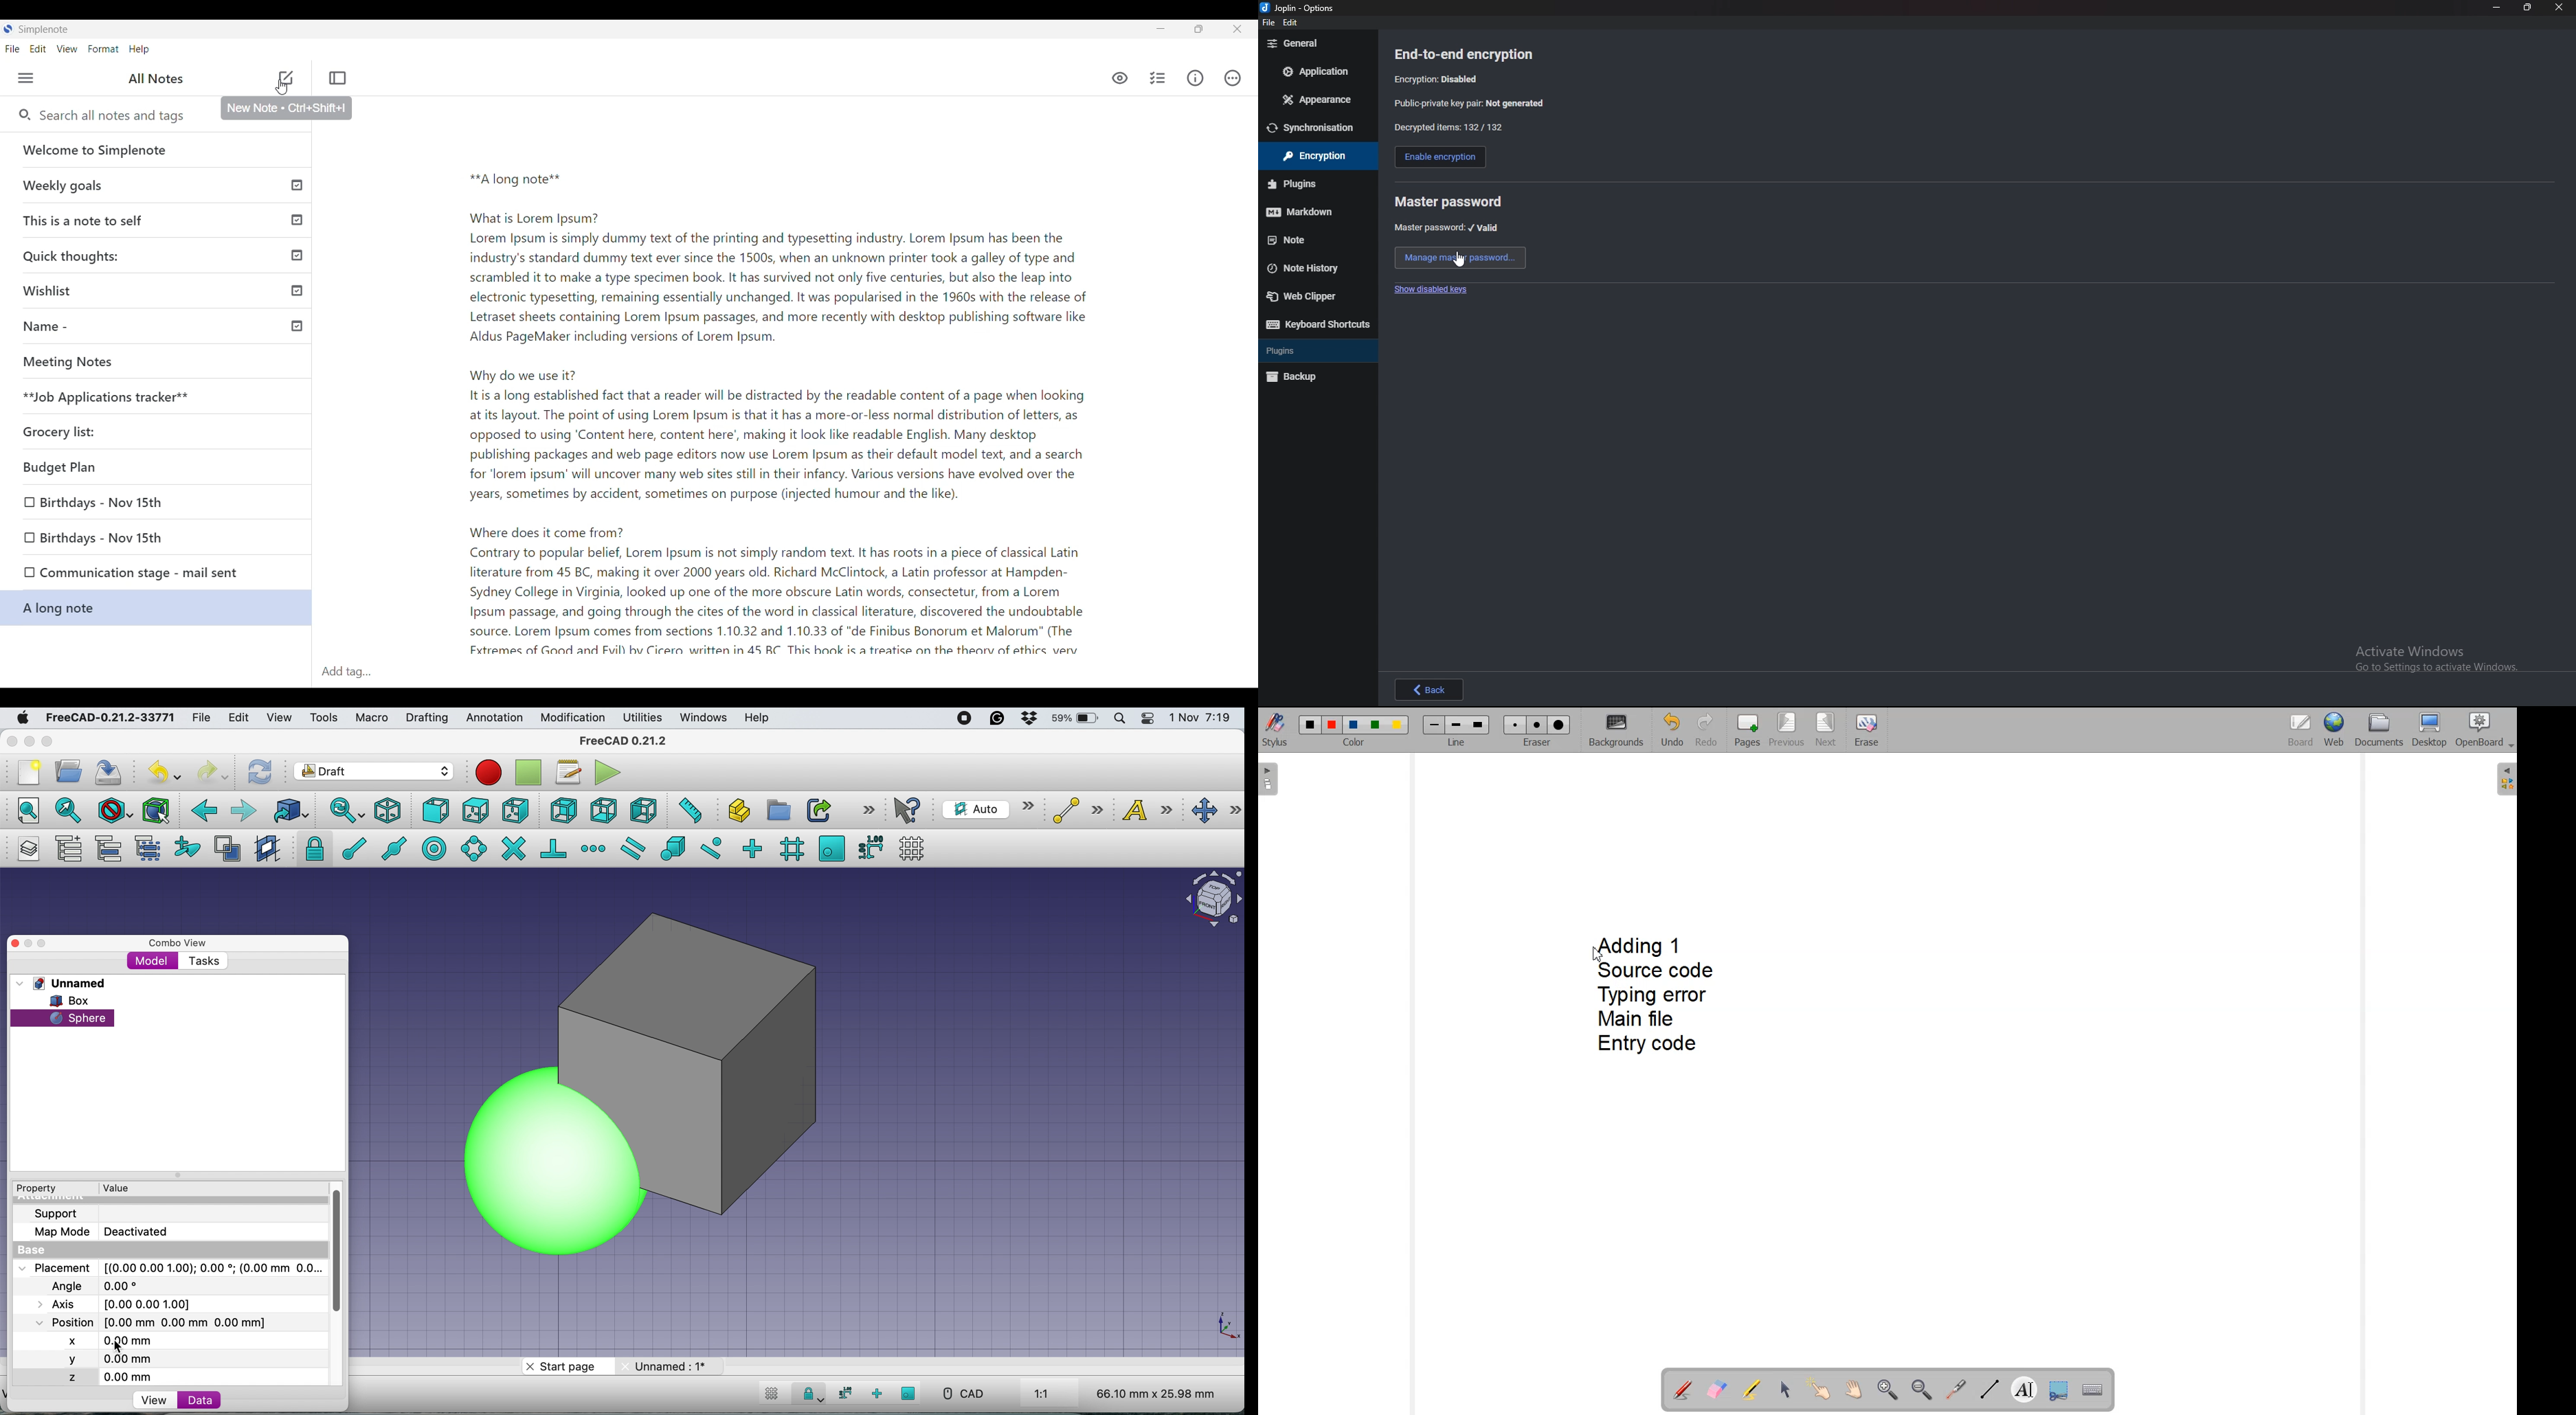 The width and height of the screenshot is (2576, 1428). What do you see at coordinates (819, 810) in the screenshot?
I see `make link` at bounding box center [819, 810].